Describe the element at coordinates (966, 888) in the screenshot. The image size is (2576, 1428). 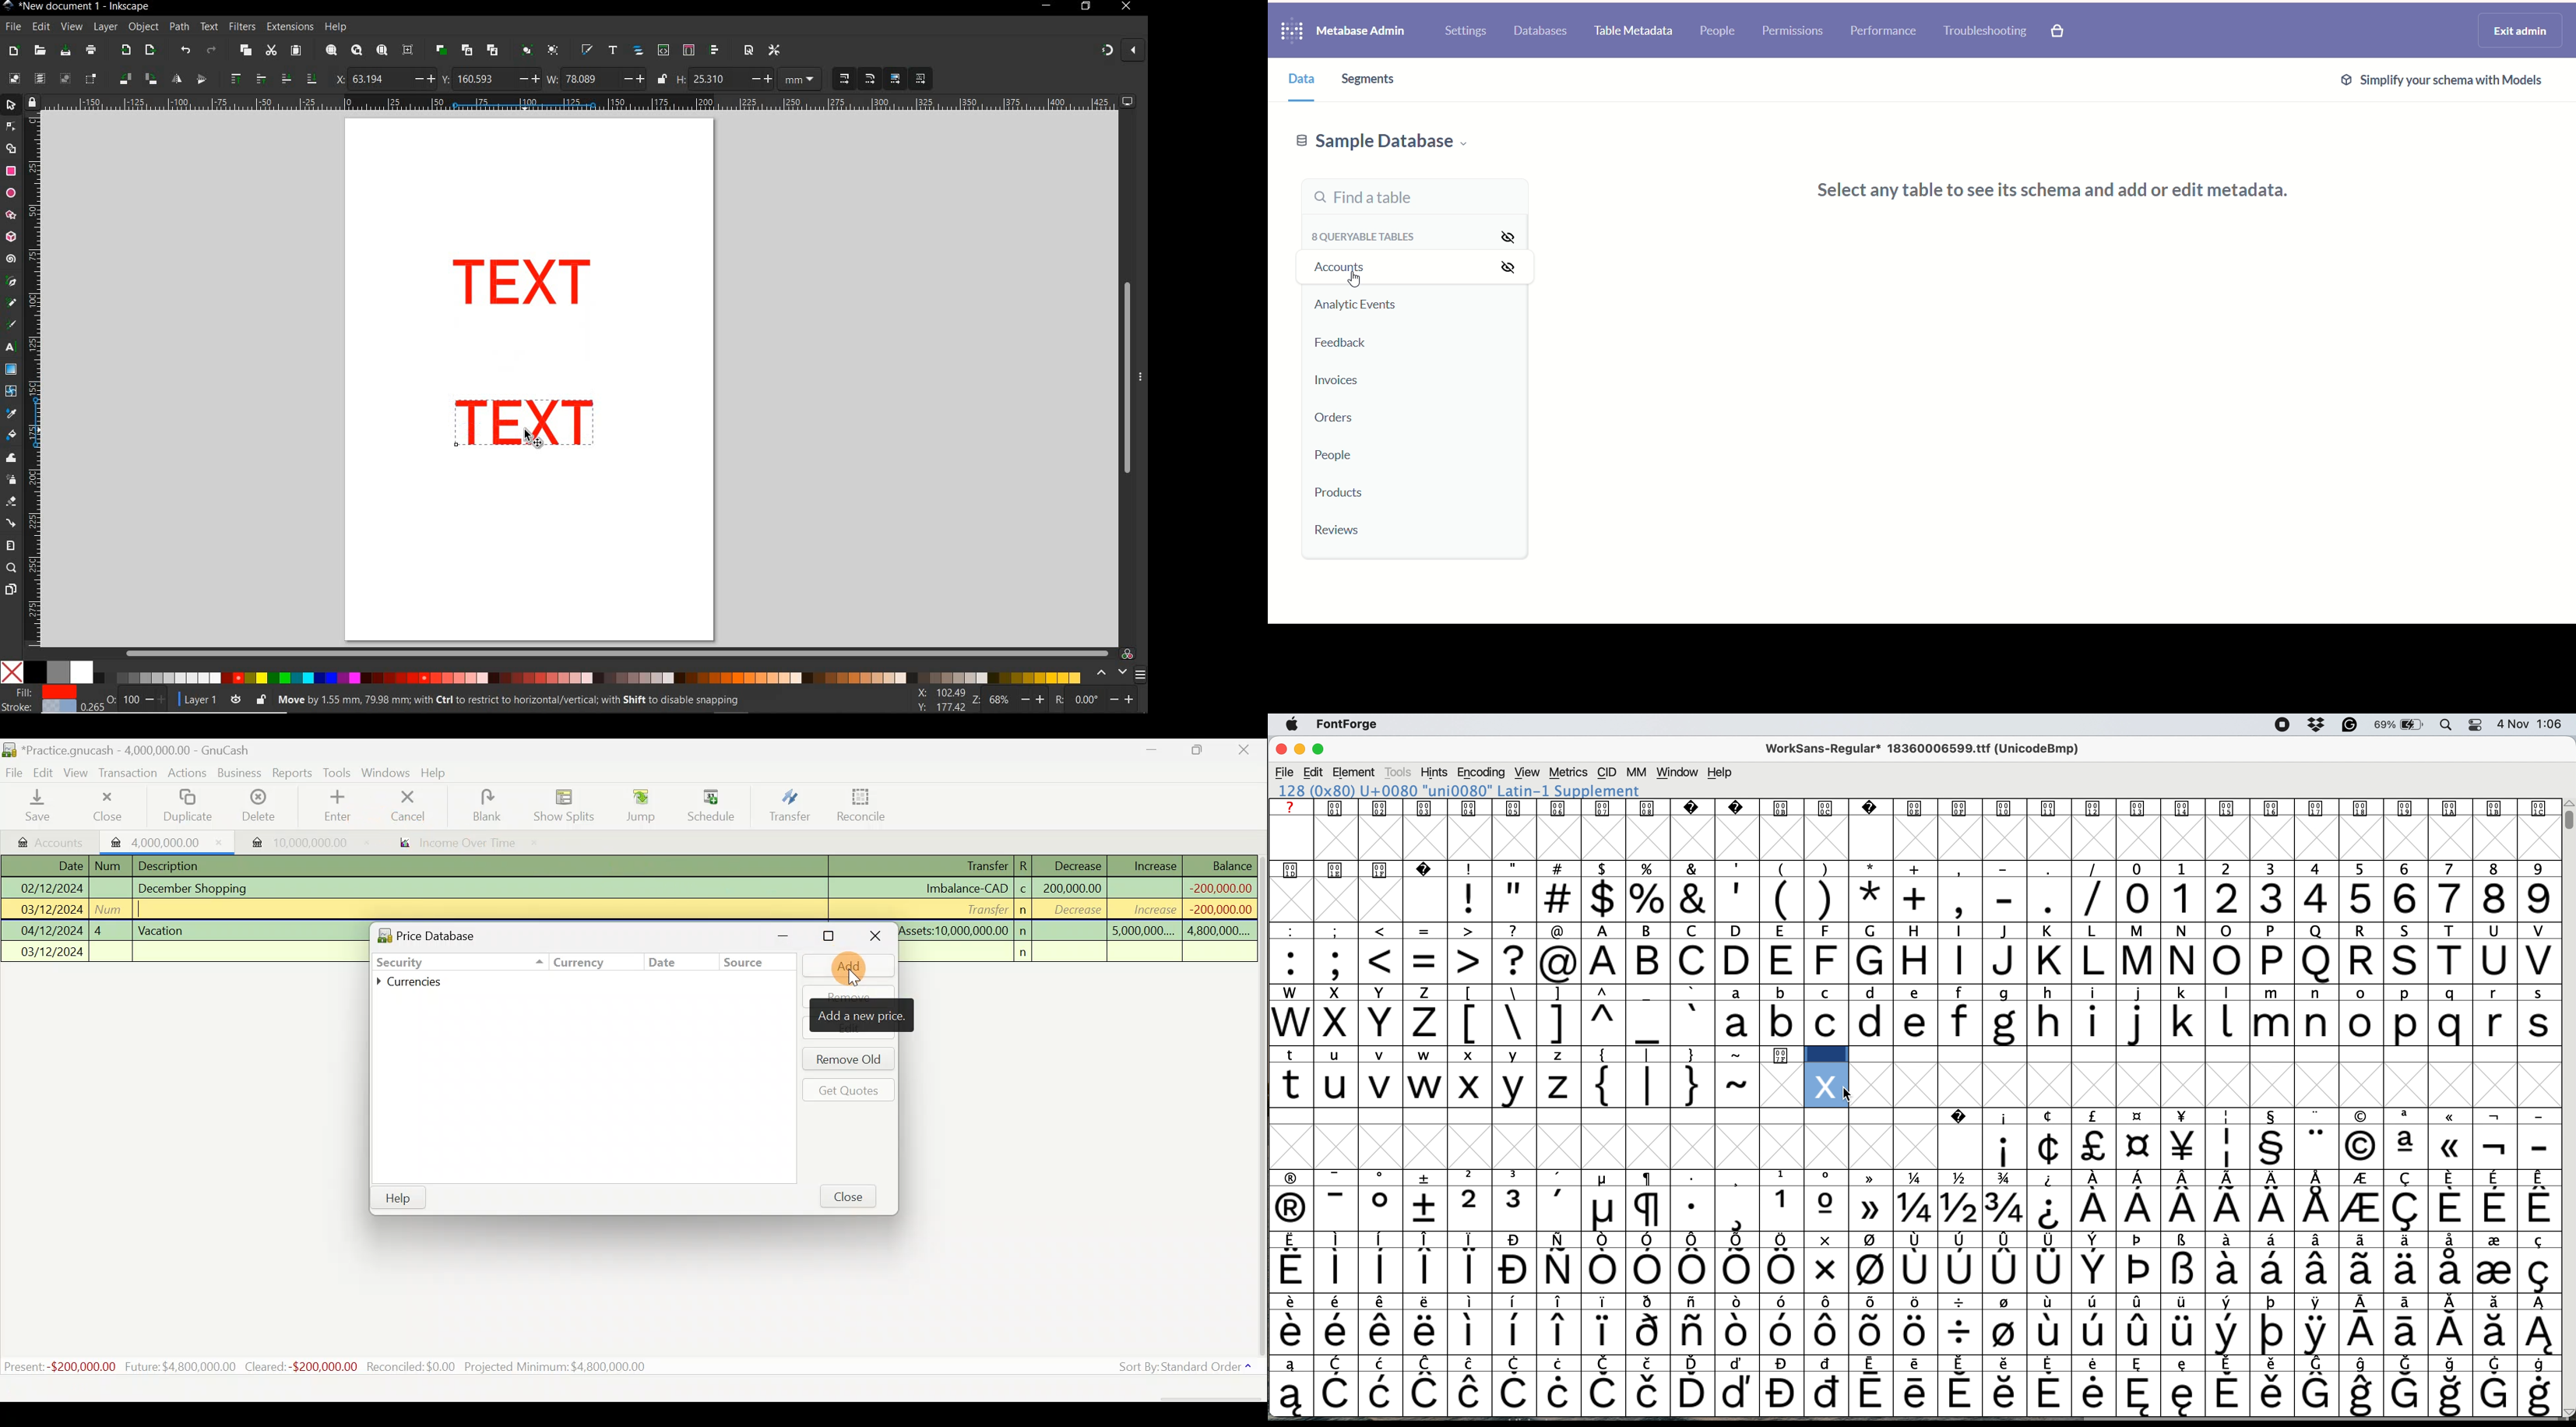
I see `Imbalance-CAD` at that location.